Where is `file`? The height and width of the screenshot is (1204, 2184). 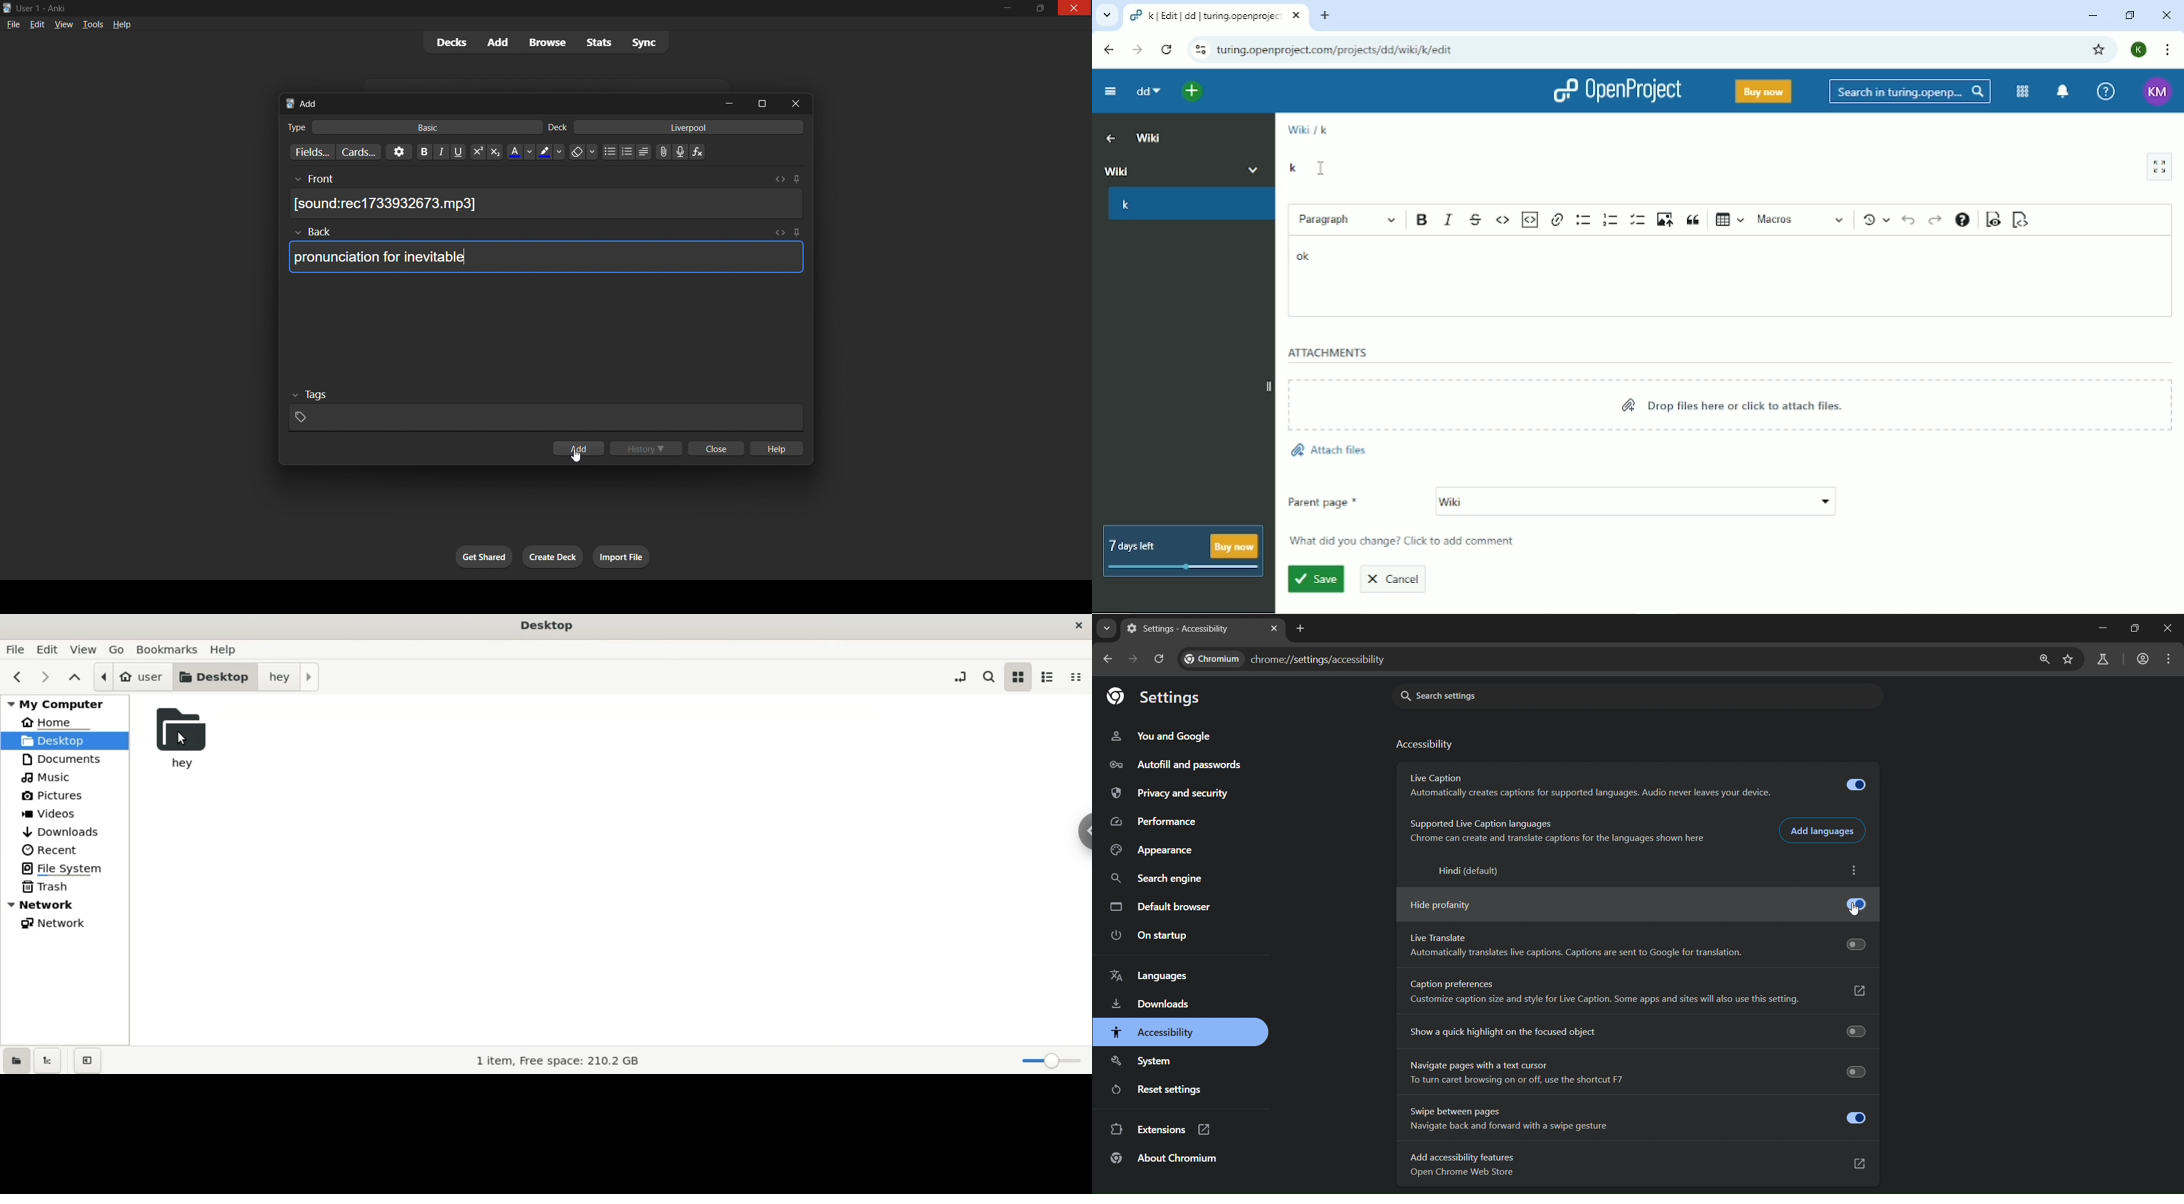
file is located at coordinates (11, 25).